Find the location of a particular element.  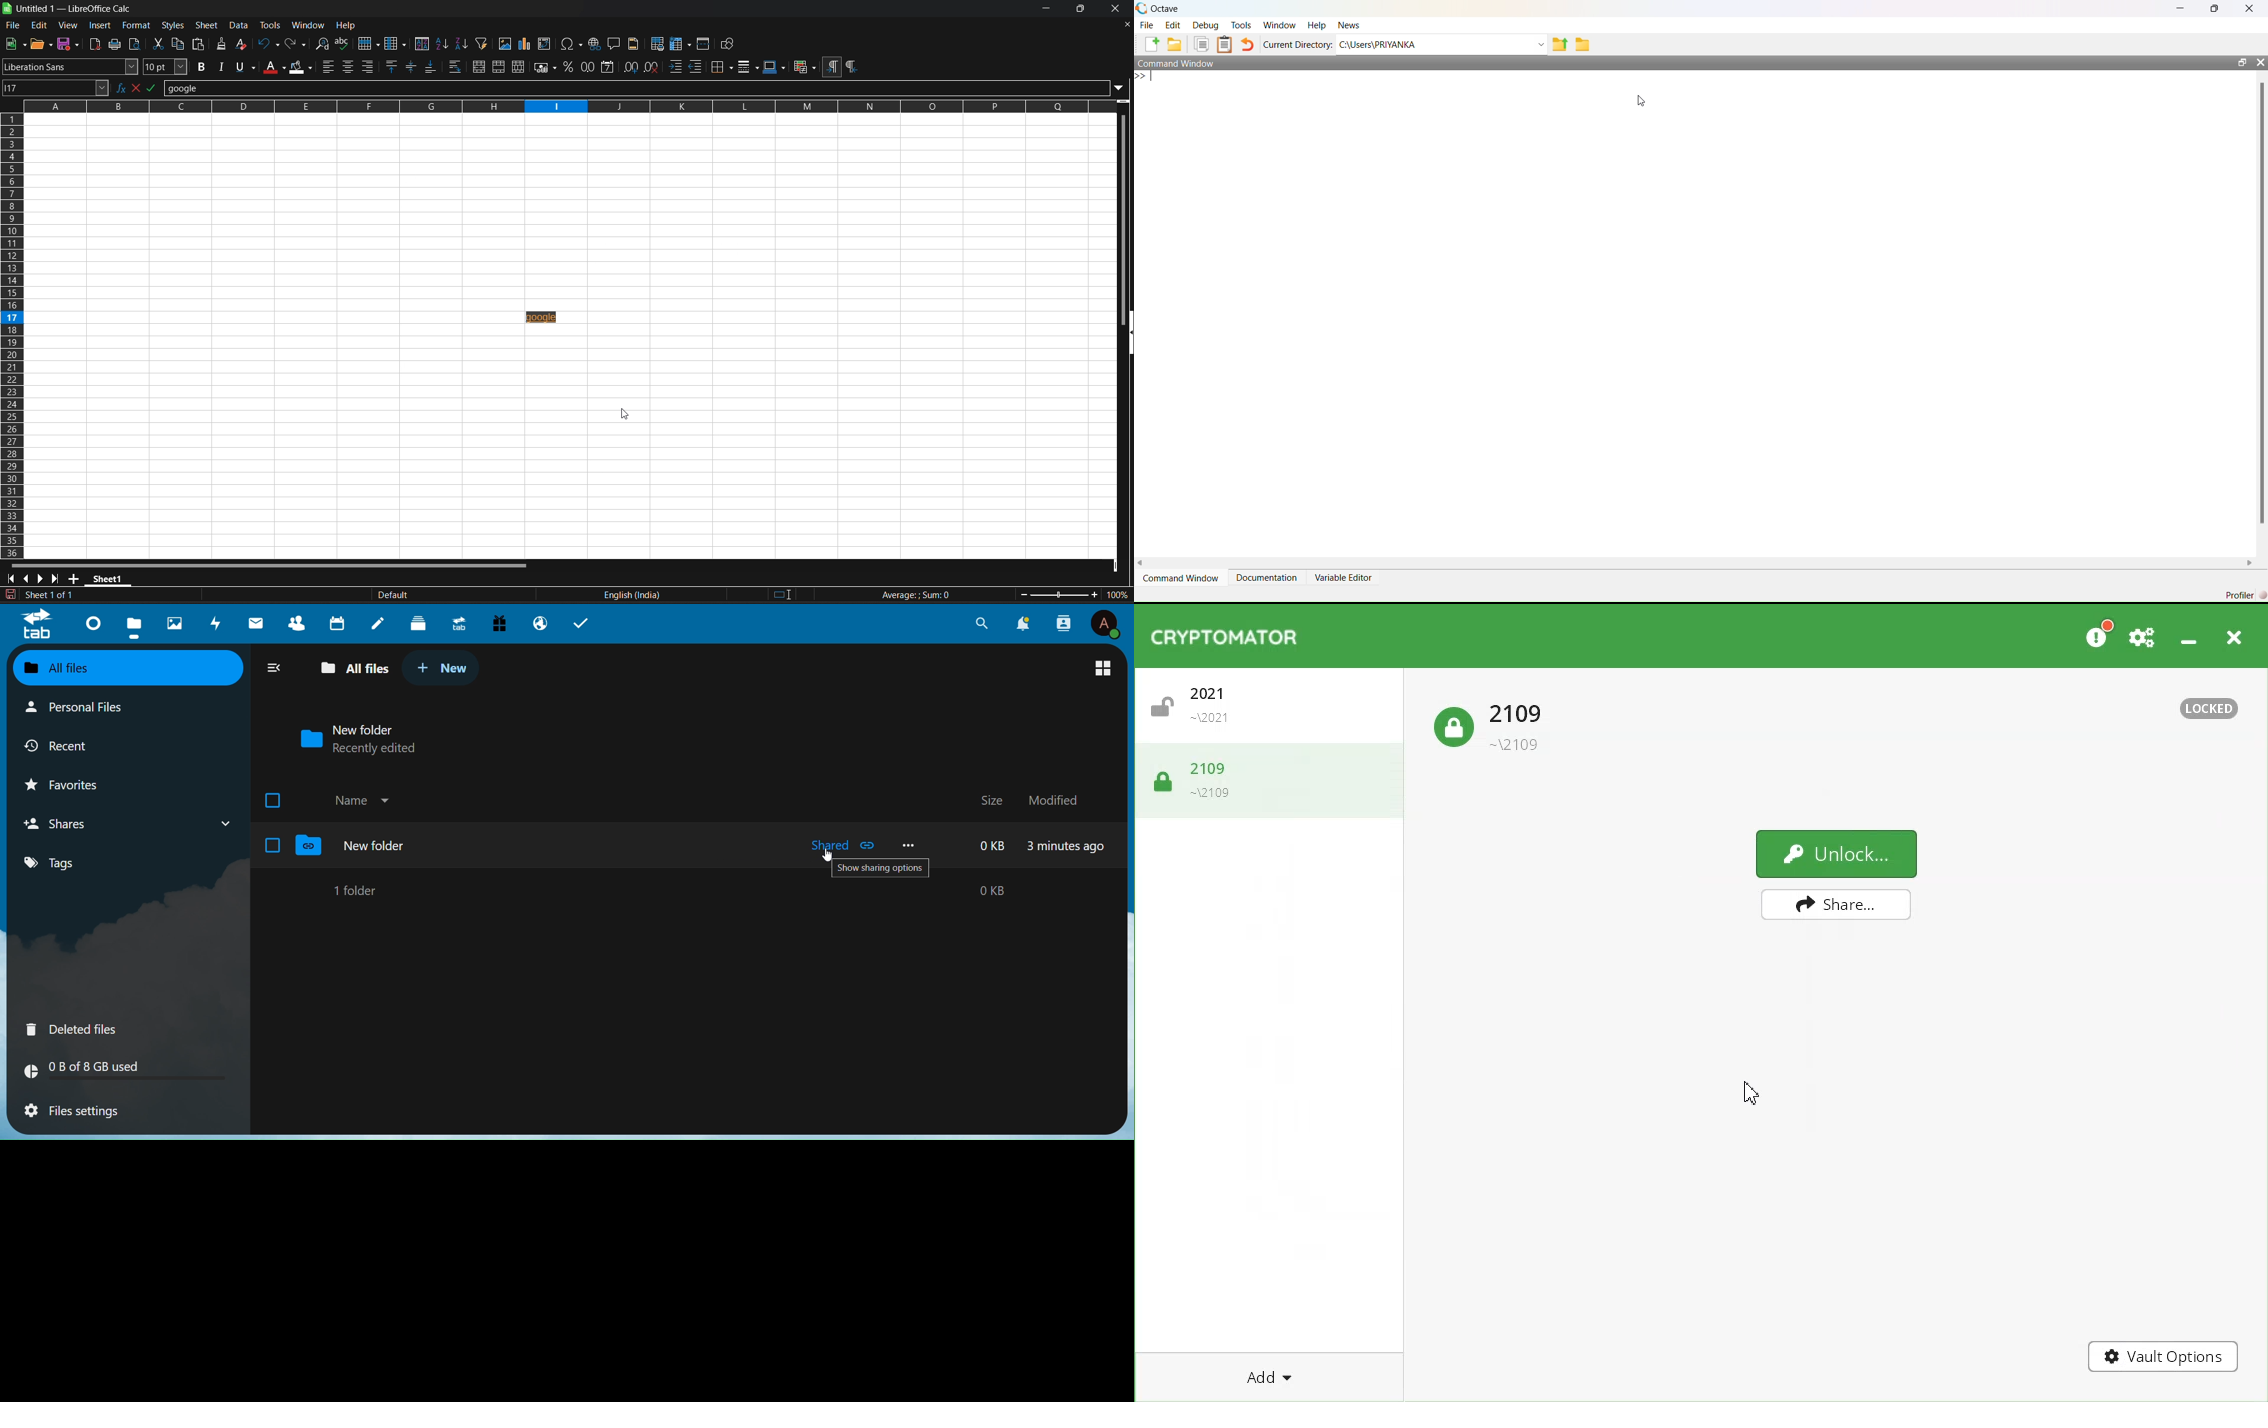

align left is located at coordinates (330, 67).